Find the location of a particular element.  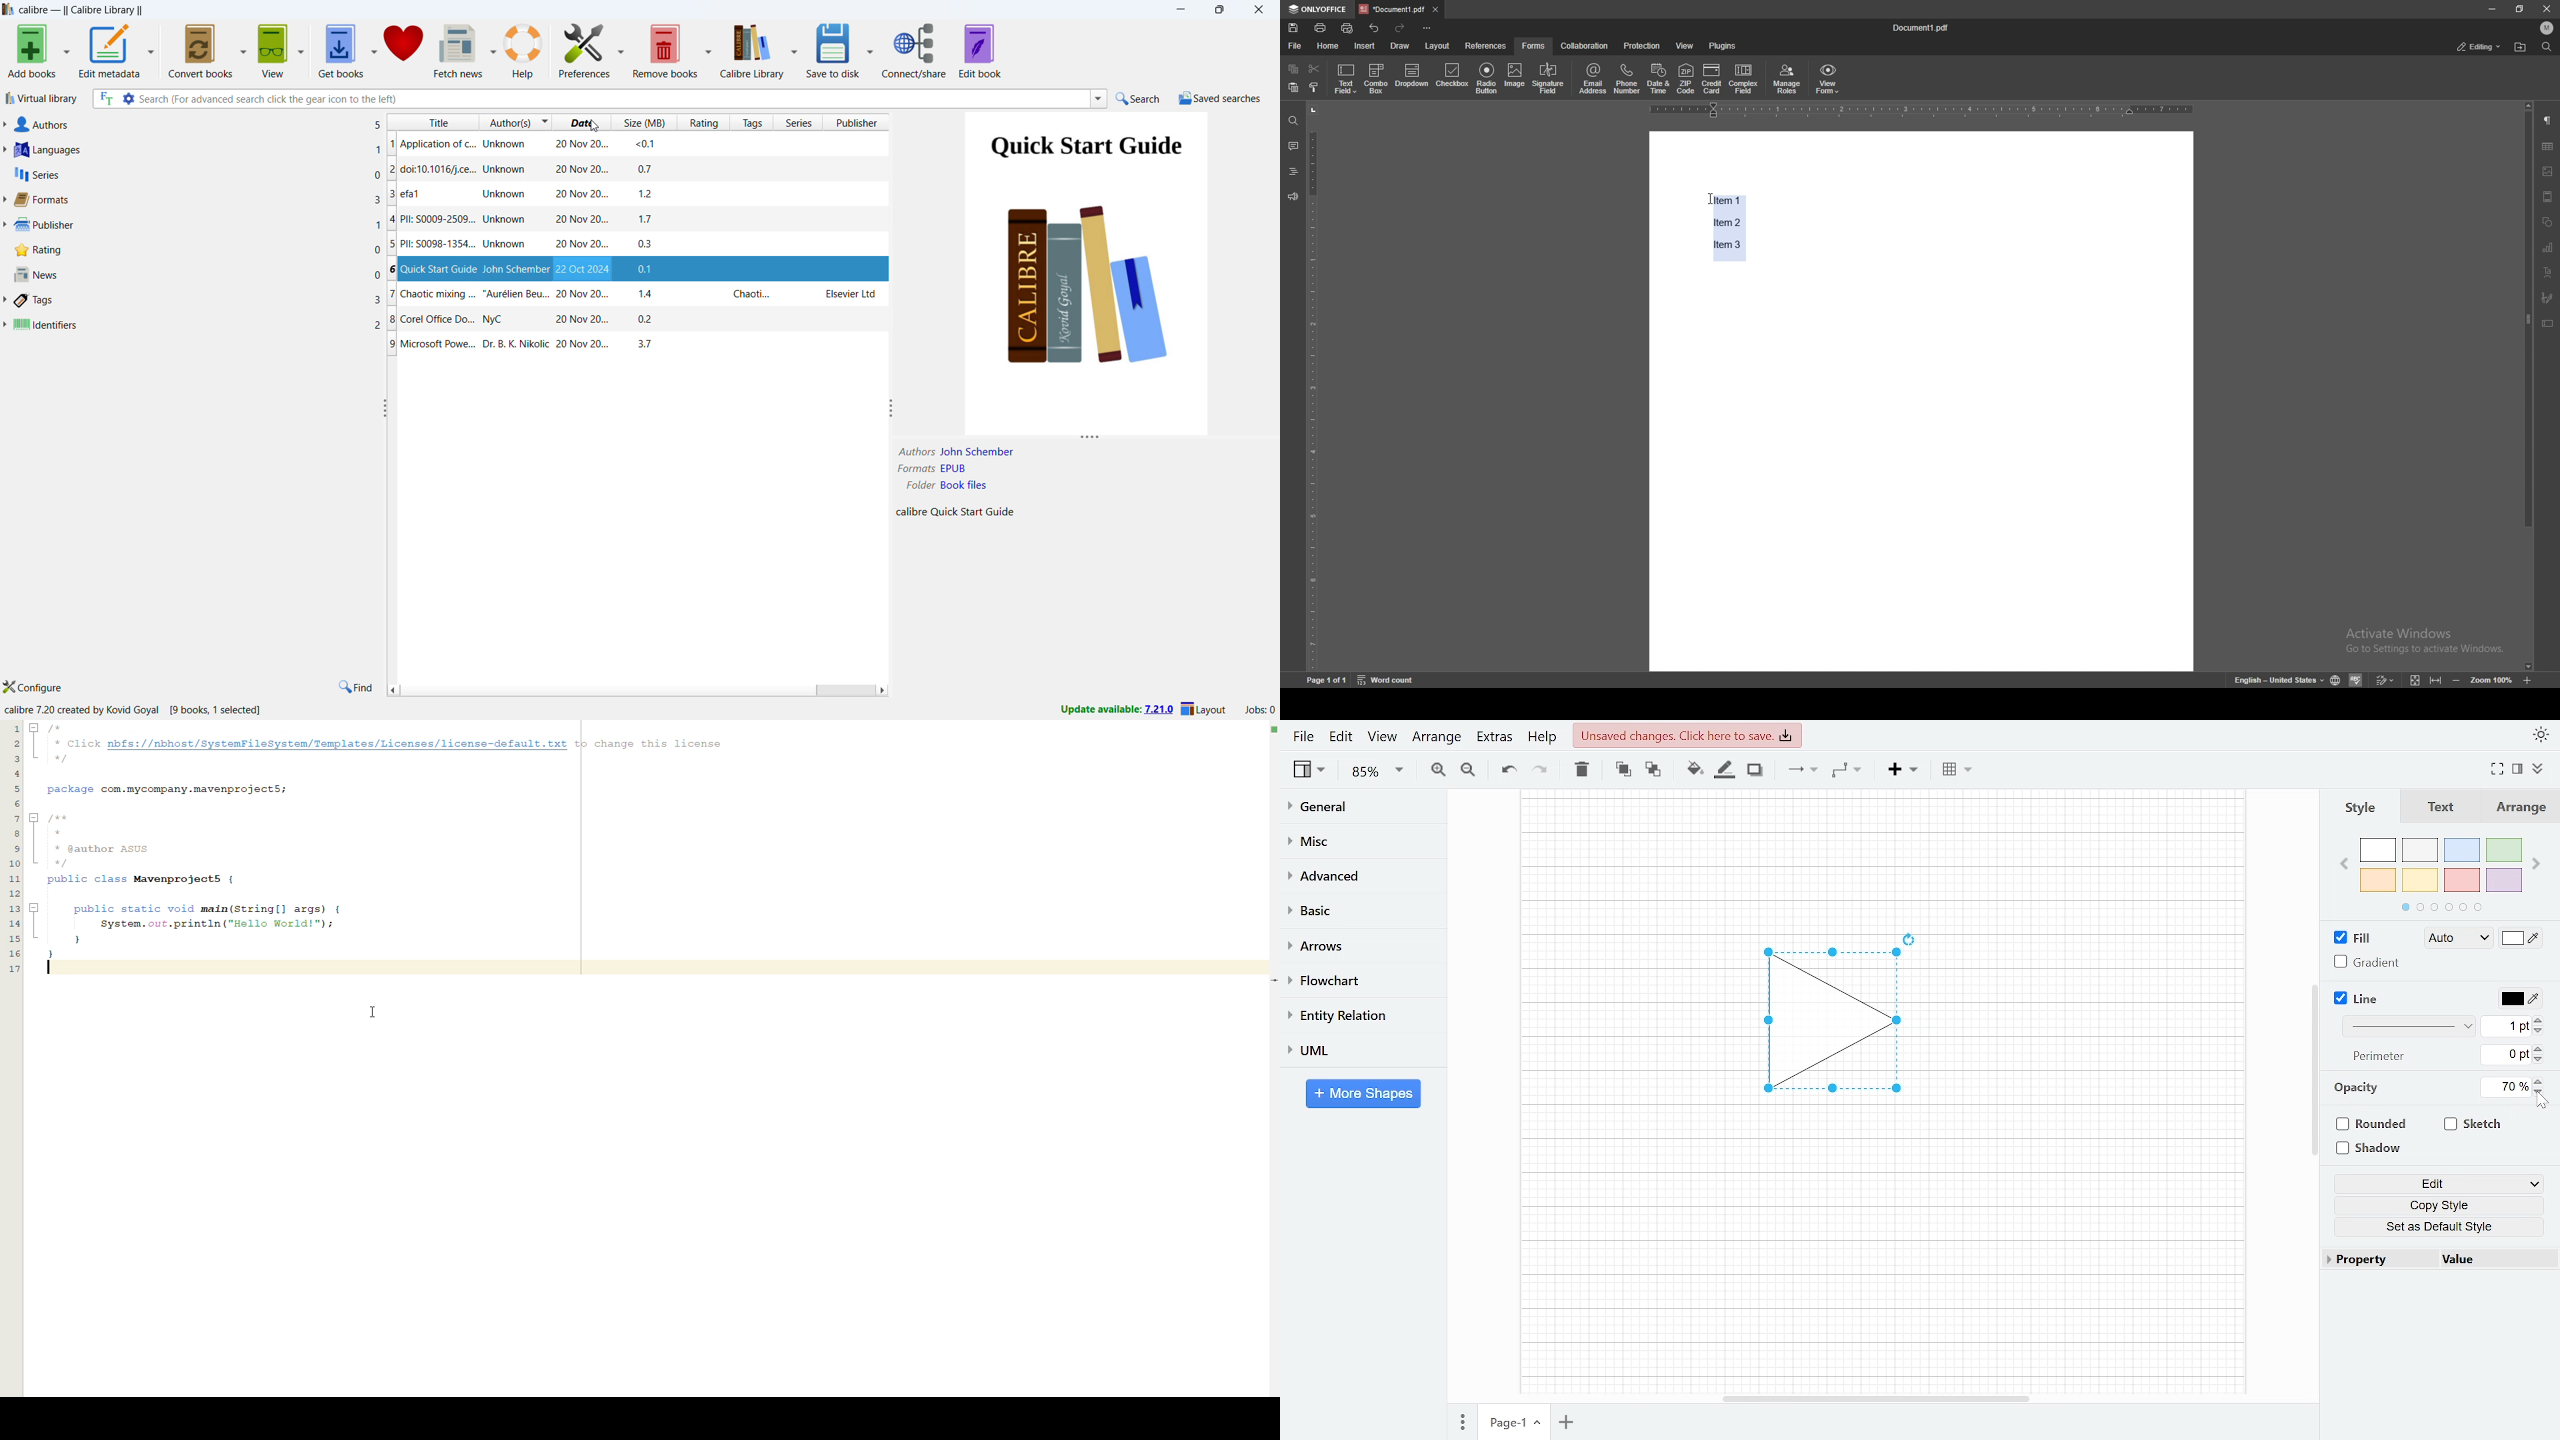

manage roles is located at coordinates (1787, 79).